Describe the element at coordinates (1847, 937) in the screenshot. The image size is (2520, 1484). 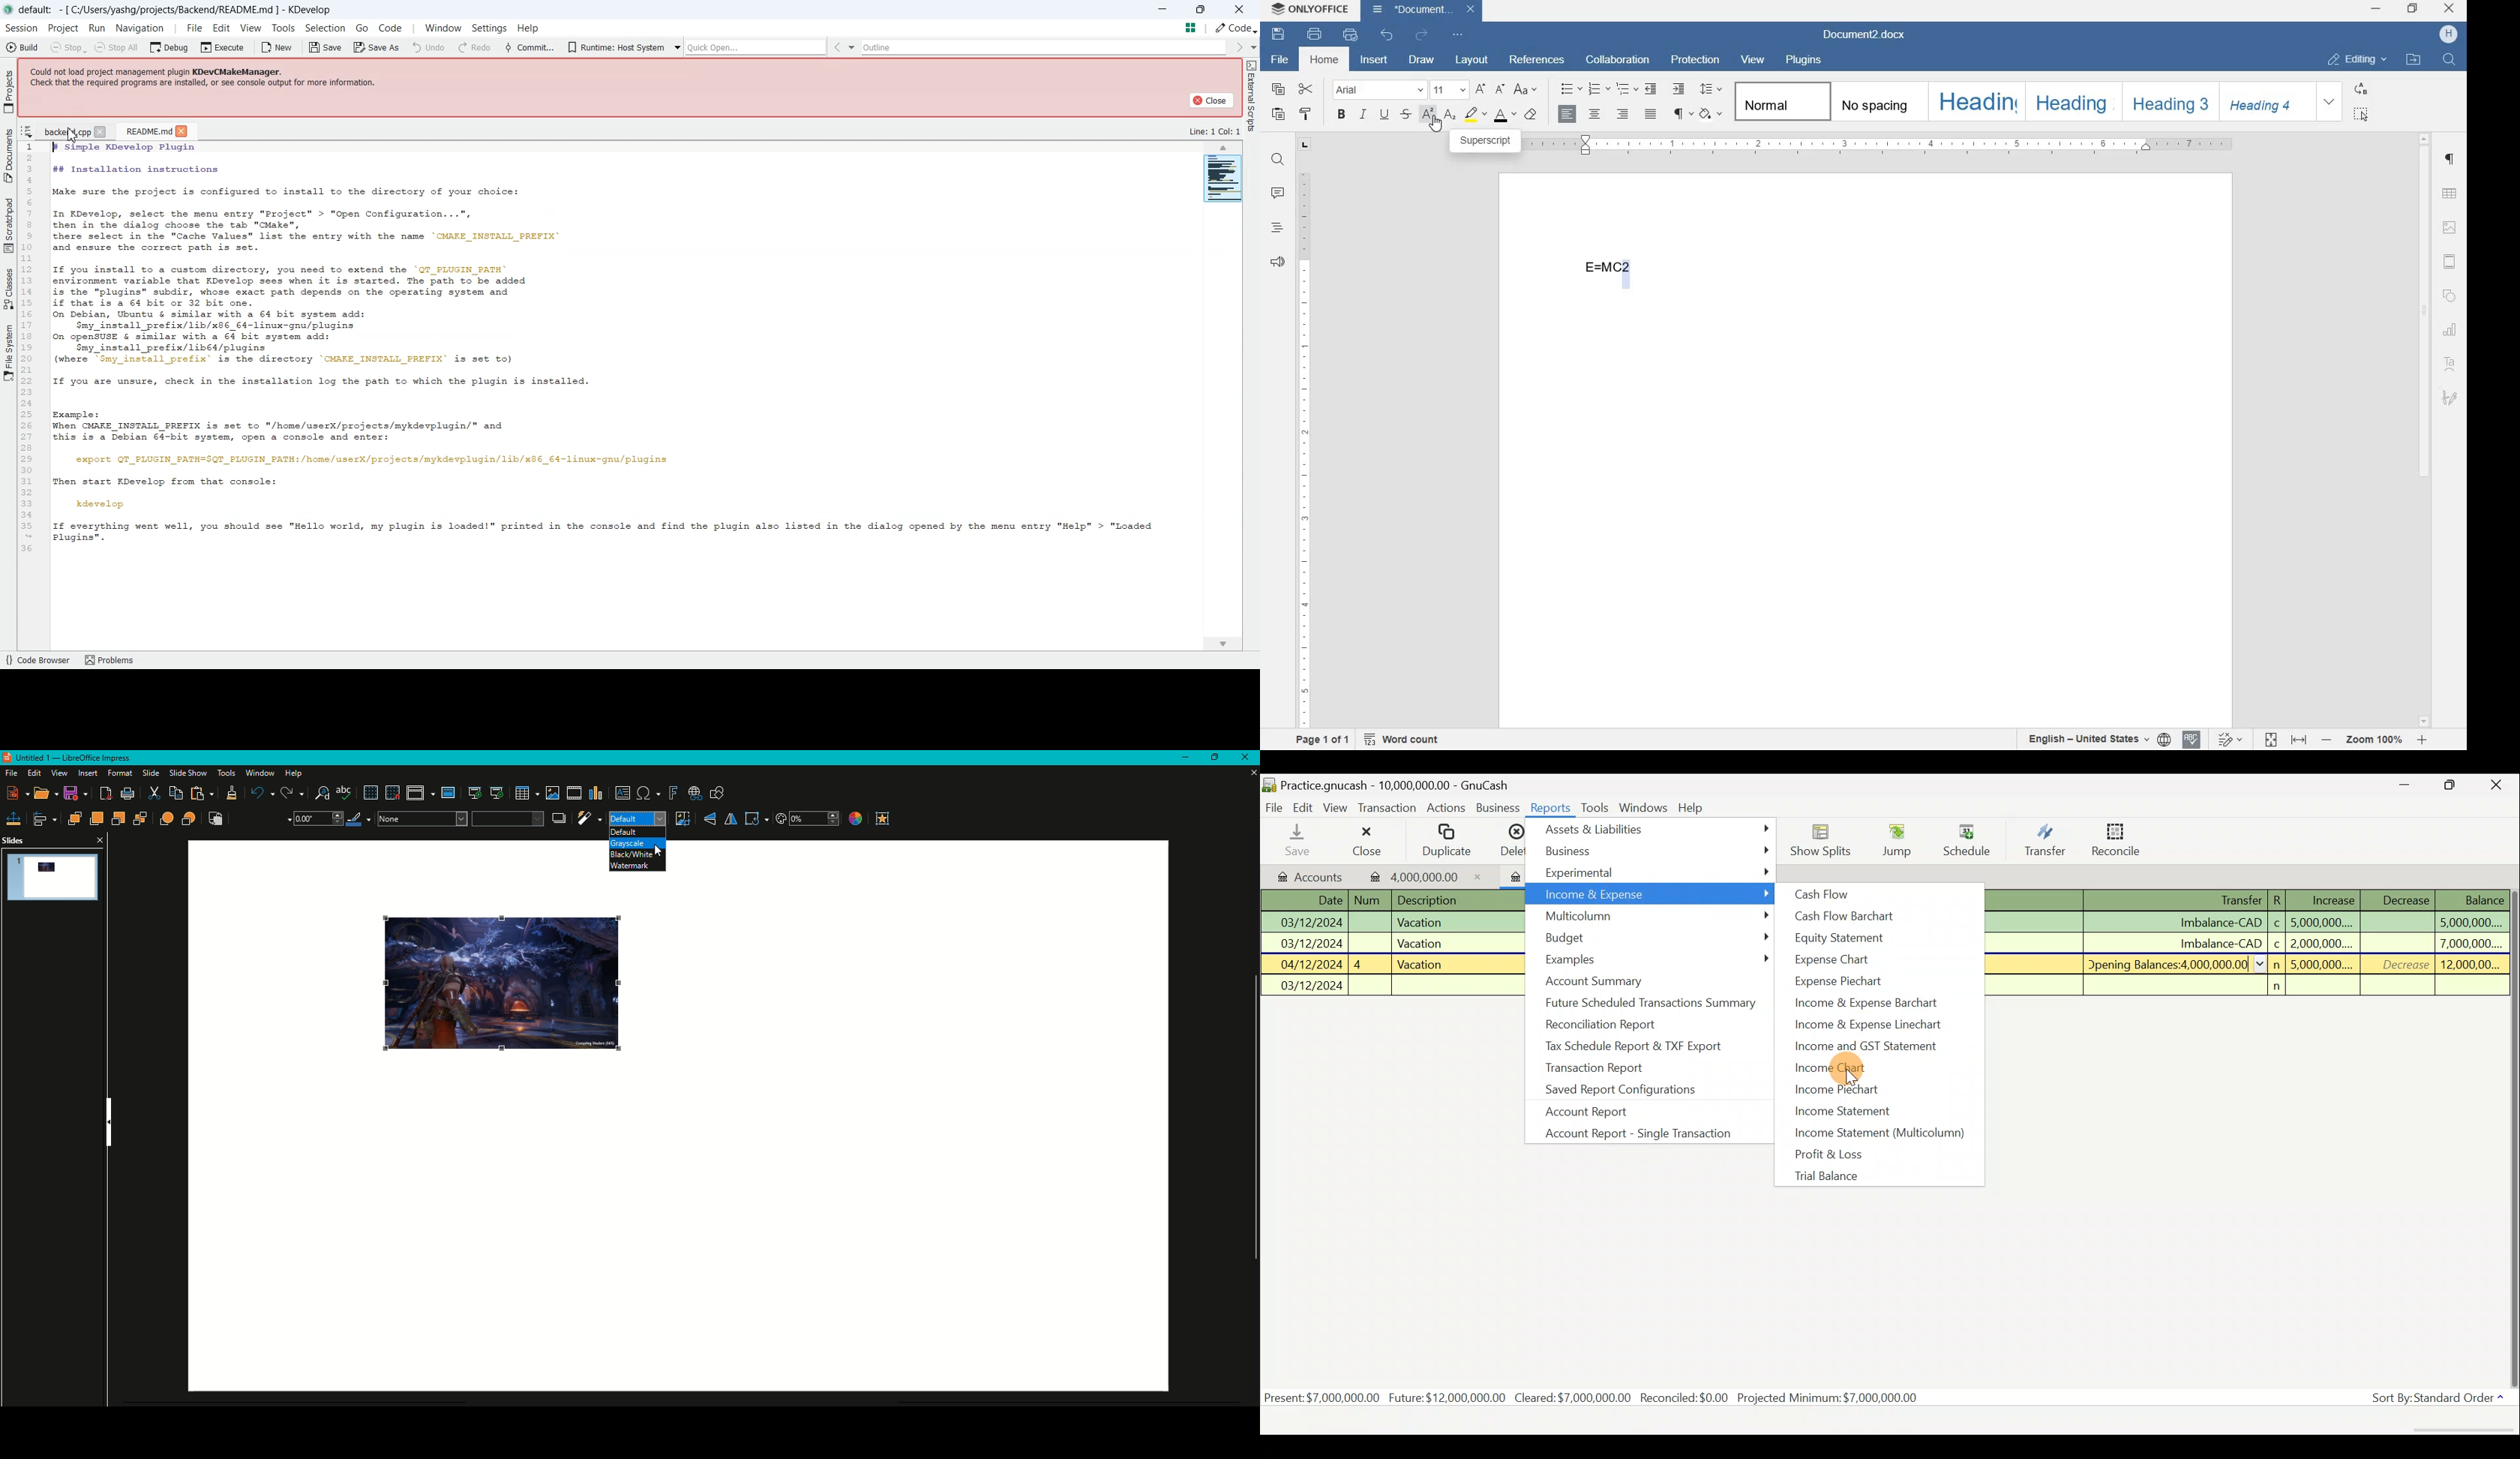
I see `Equity statement` at that location.